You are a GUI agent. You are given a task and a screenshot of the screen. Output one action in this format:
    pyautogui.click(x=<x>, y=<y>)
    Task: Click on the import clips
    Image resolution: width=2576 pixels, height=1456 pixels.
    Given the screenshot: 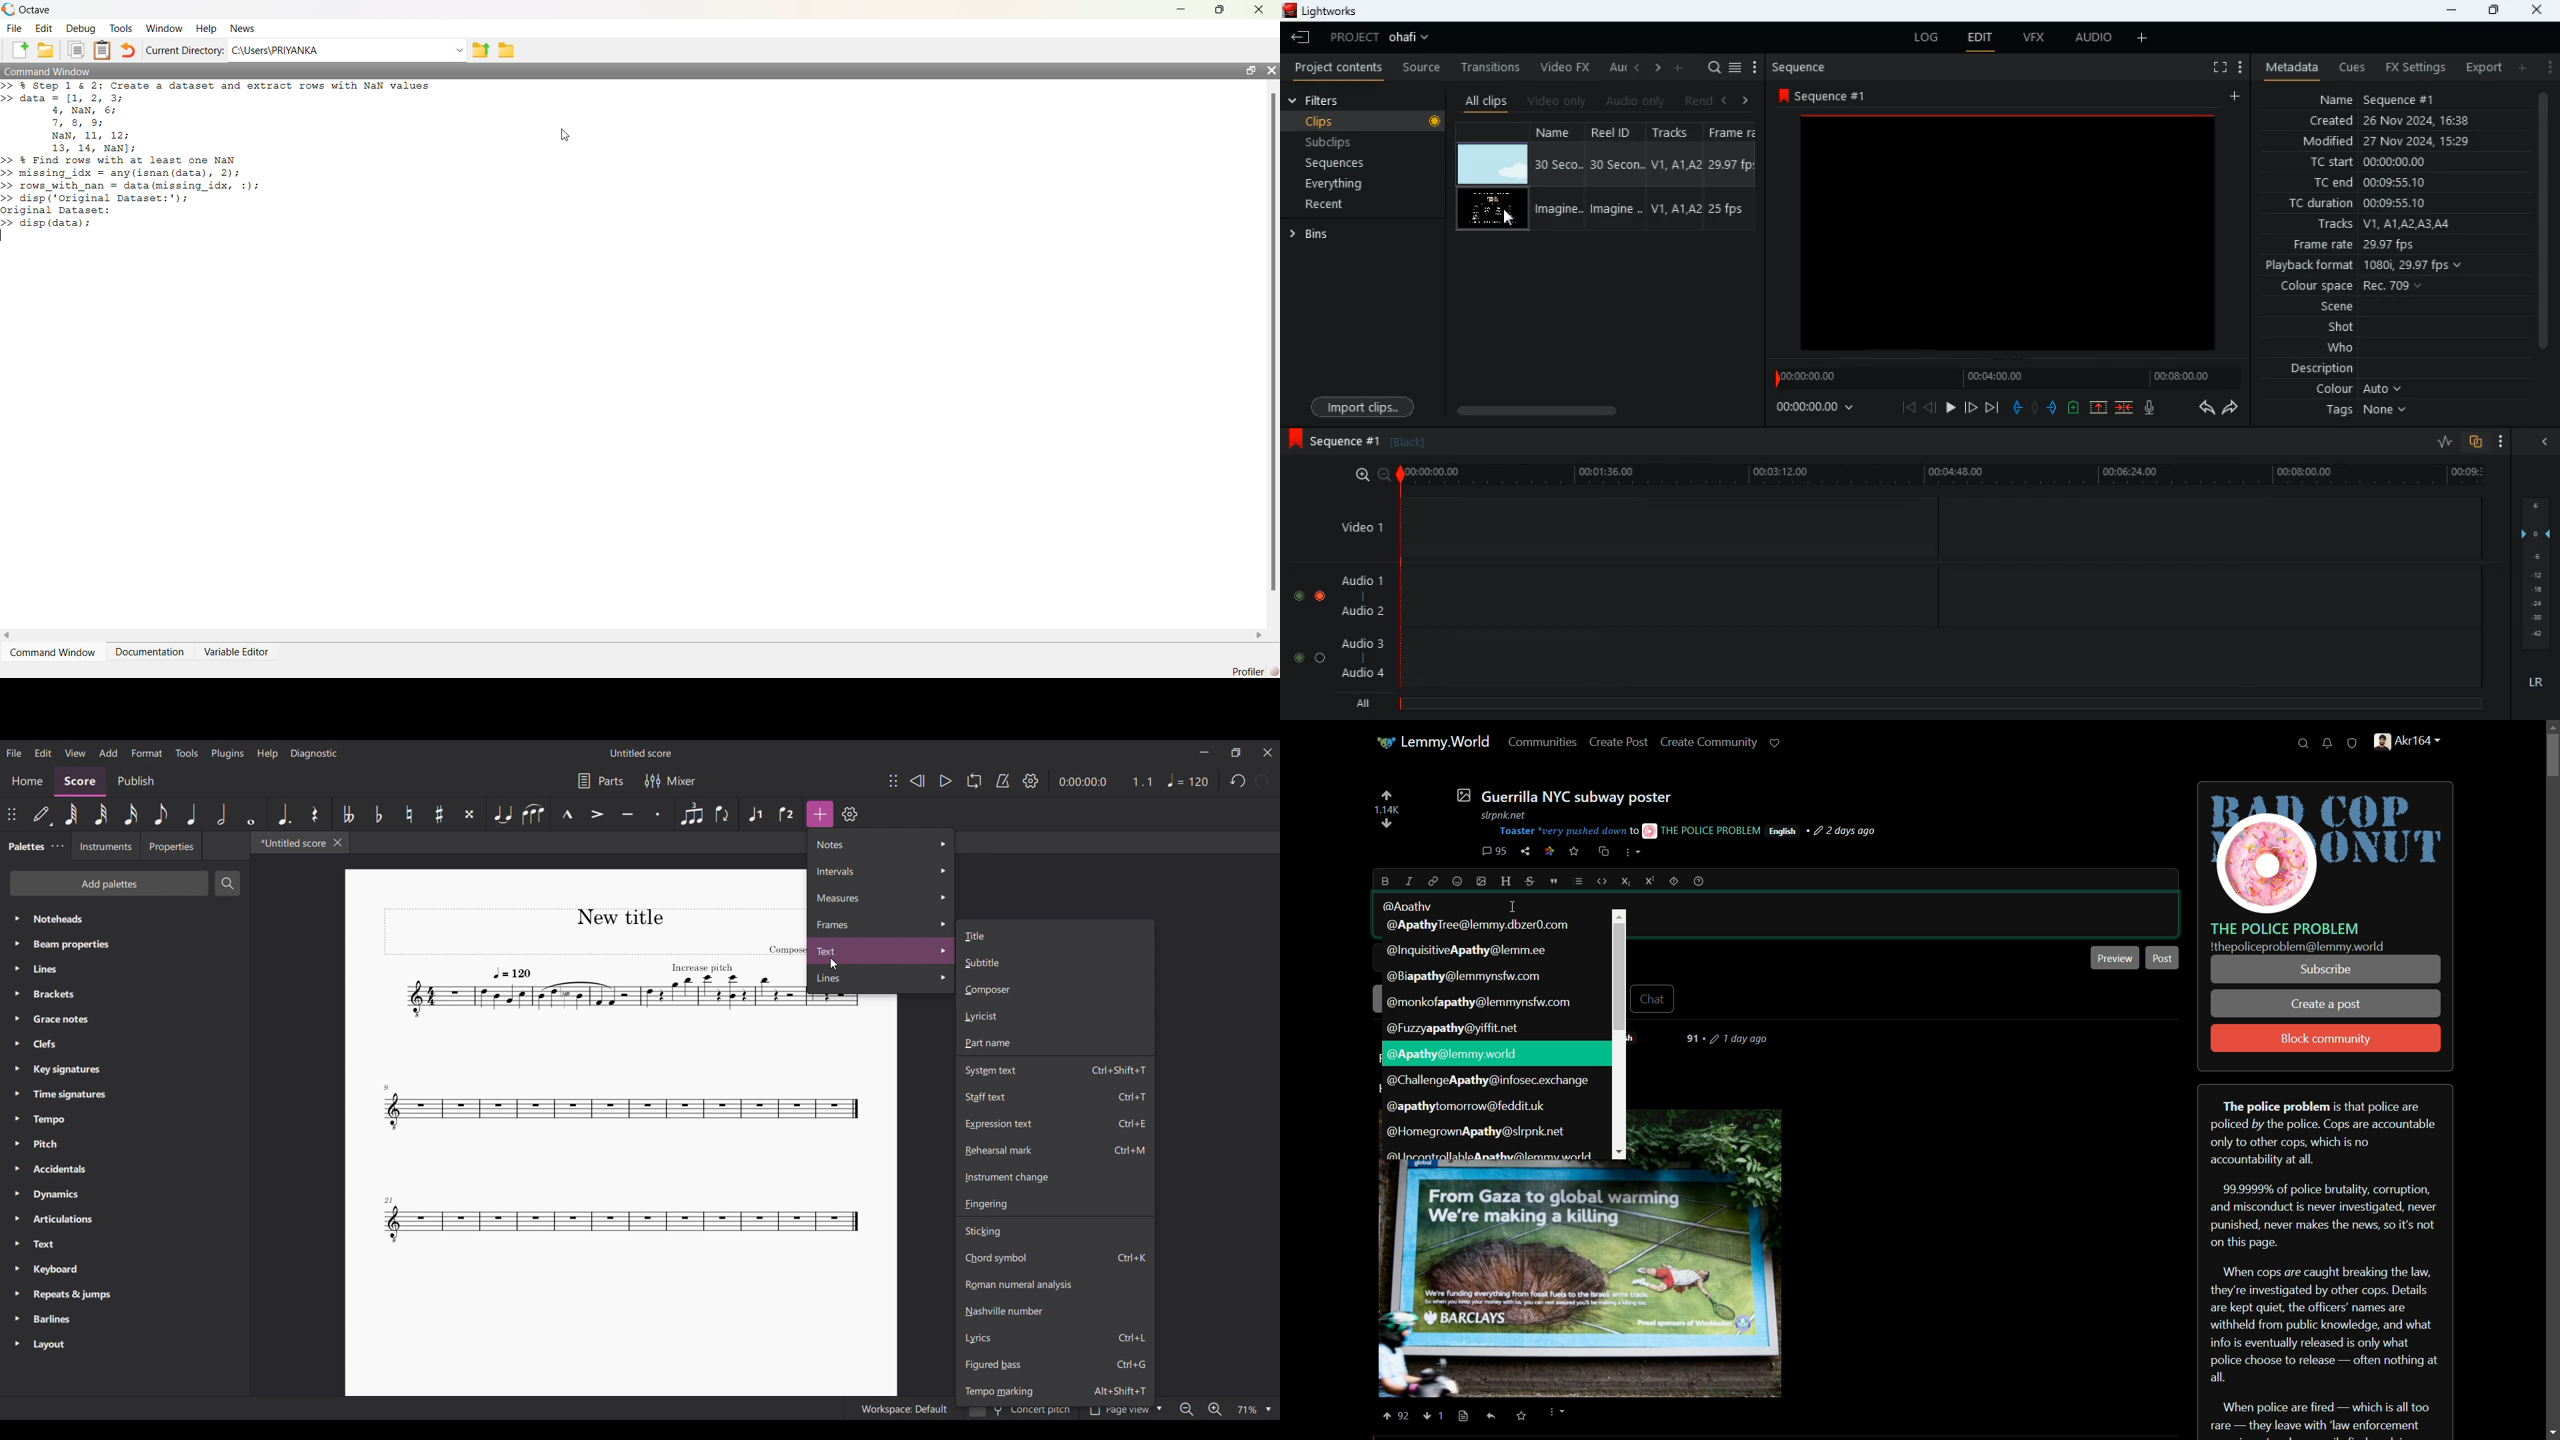 What is the action you would take?
    pyautogui.click(x=1363, y=406)
    